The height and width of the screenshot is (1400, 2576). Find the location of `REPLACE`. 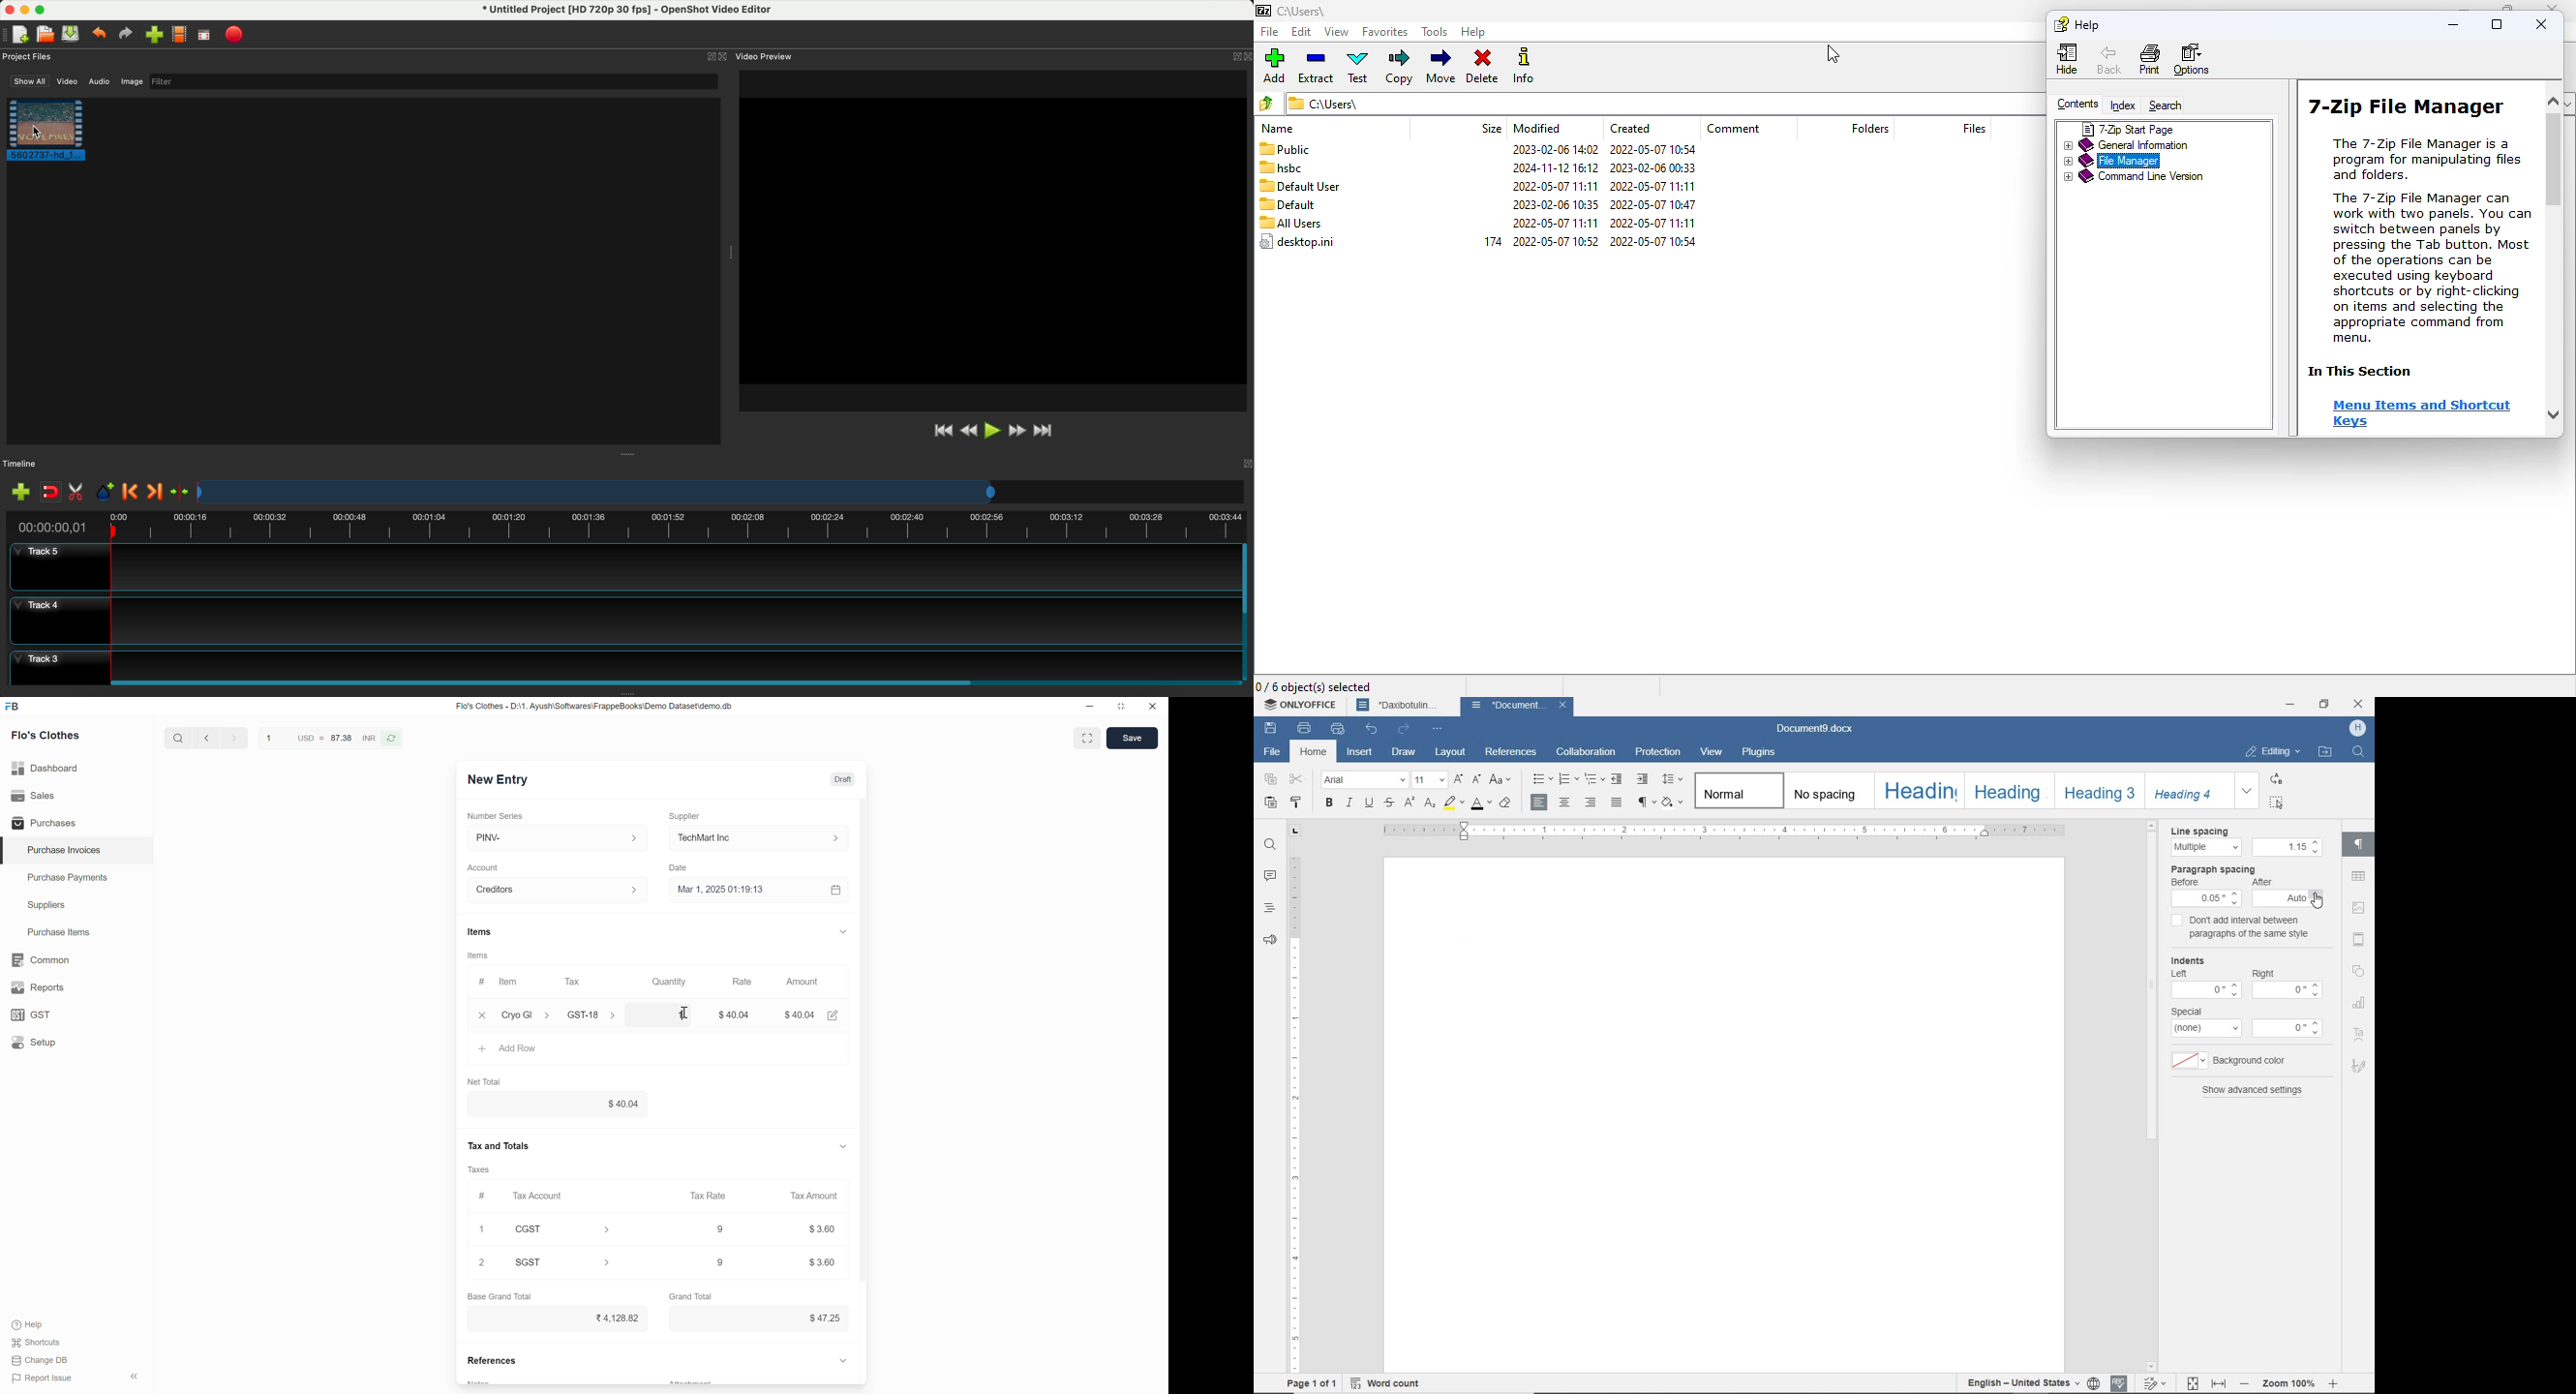

REPLACE is located at coordinates (2277, 779).